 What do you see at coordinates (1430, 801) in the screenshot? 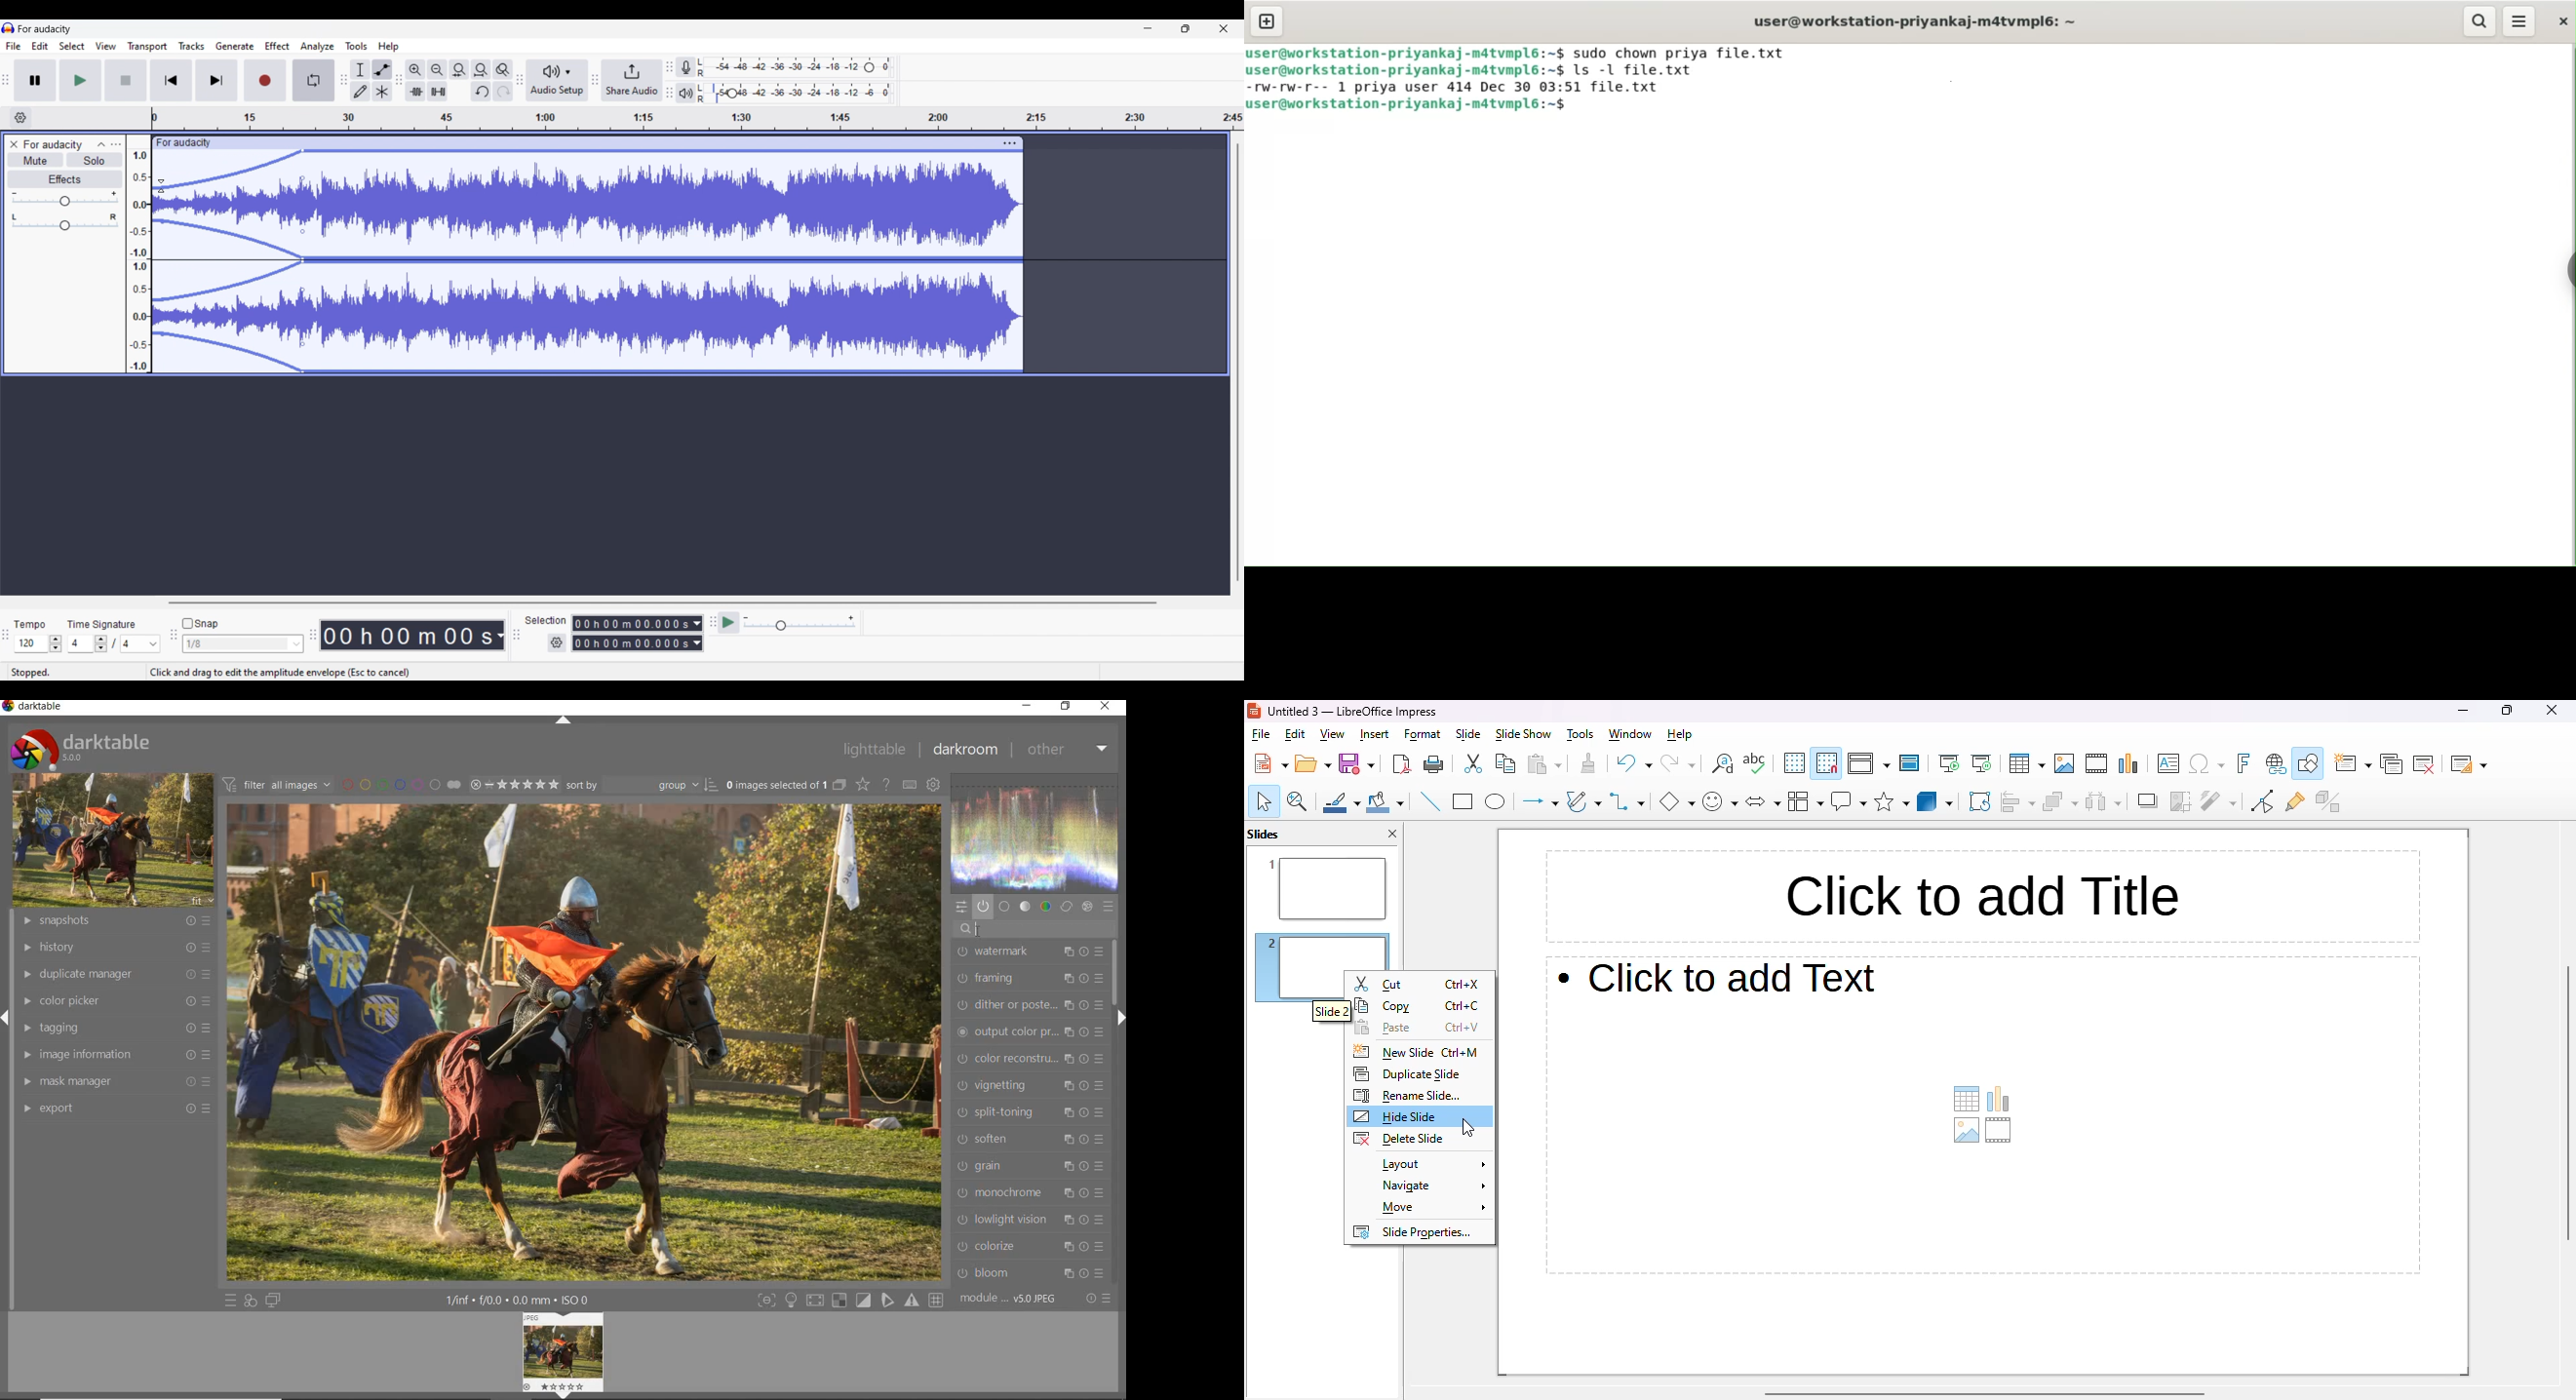
I see `insert line` at bounding box center [1430, 801].